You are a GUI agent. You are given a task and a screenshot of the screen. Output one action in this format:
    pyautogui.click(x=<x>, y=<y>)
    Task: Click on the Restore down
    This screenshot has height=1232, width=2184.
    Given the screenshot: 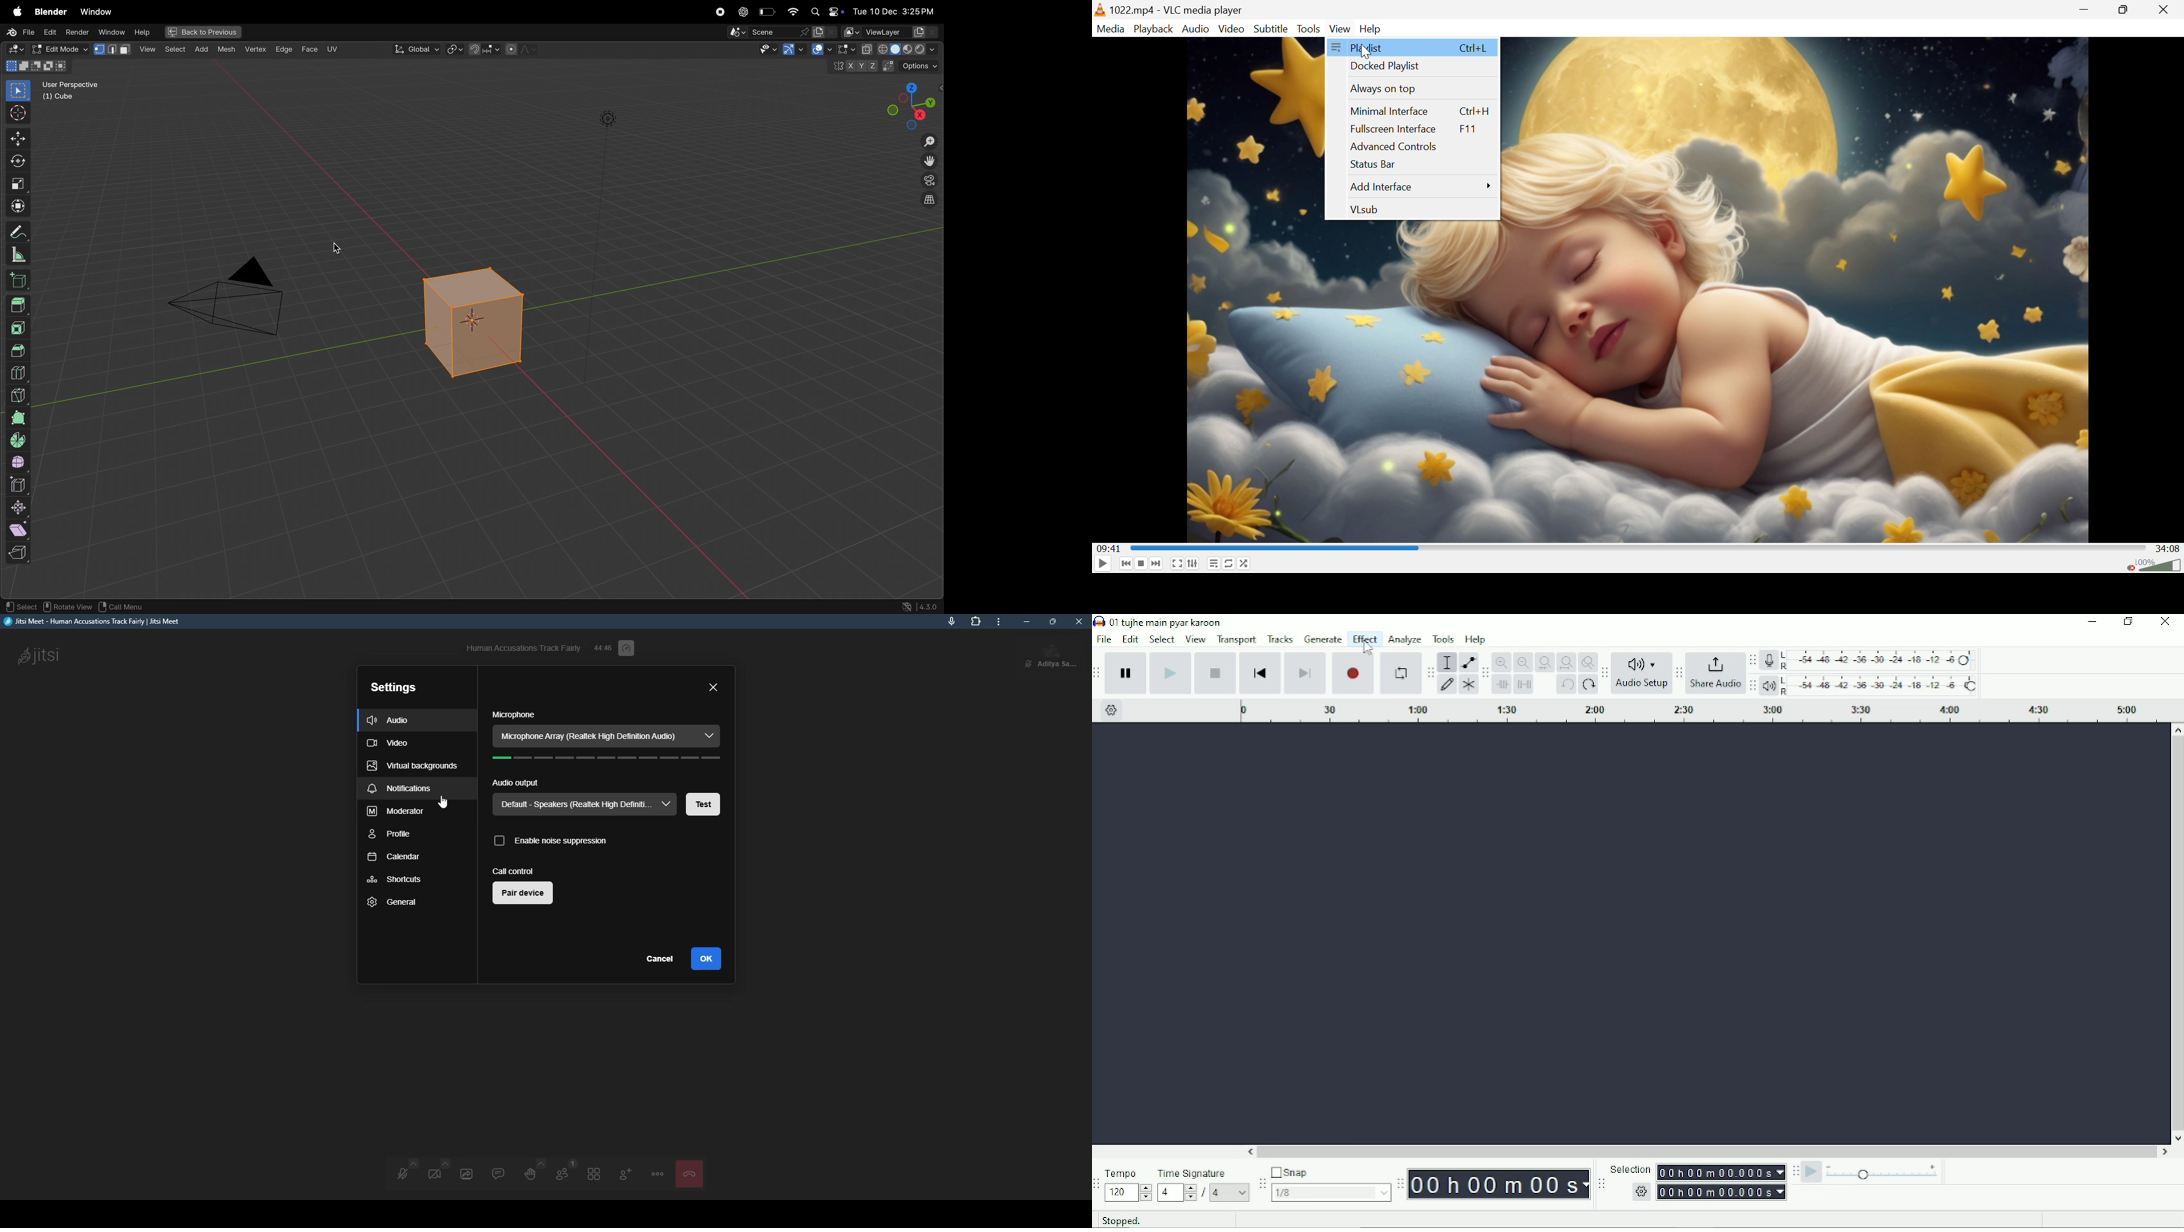 What is the action you would take?
    pyautogui.click(x=2128, y=622)
    